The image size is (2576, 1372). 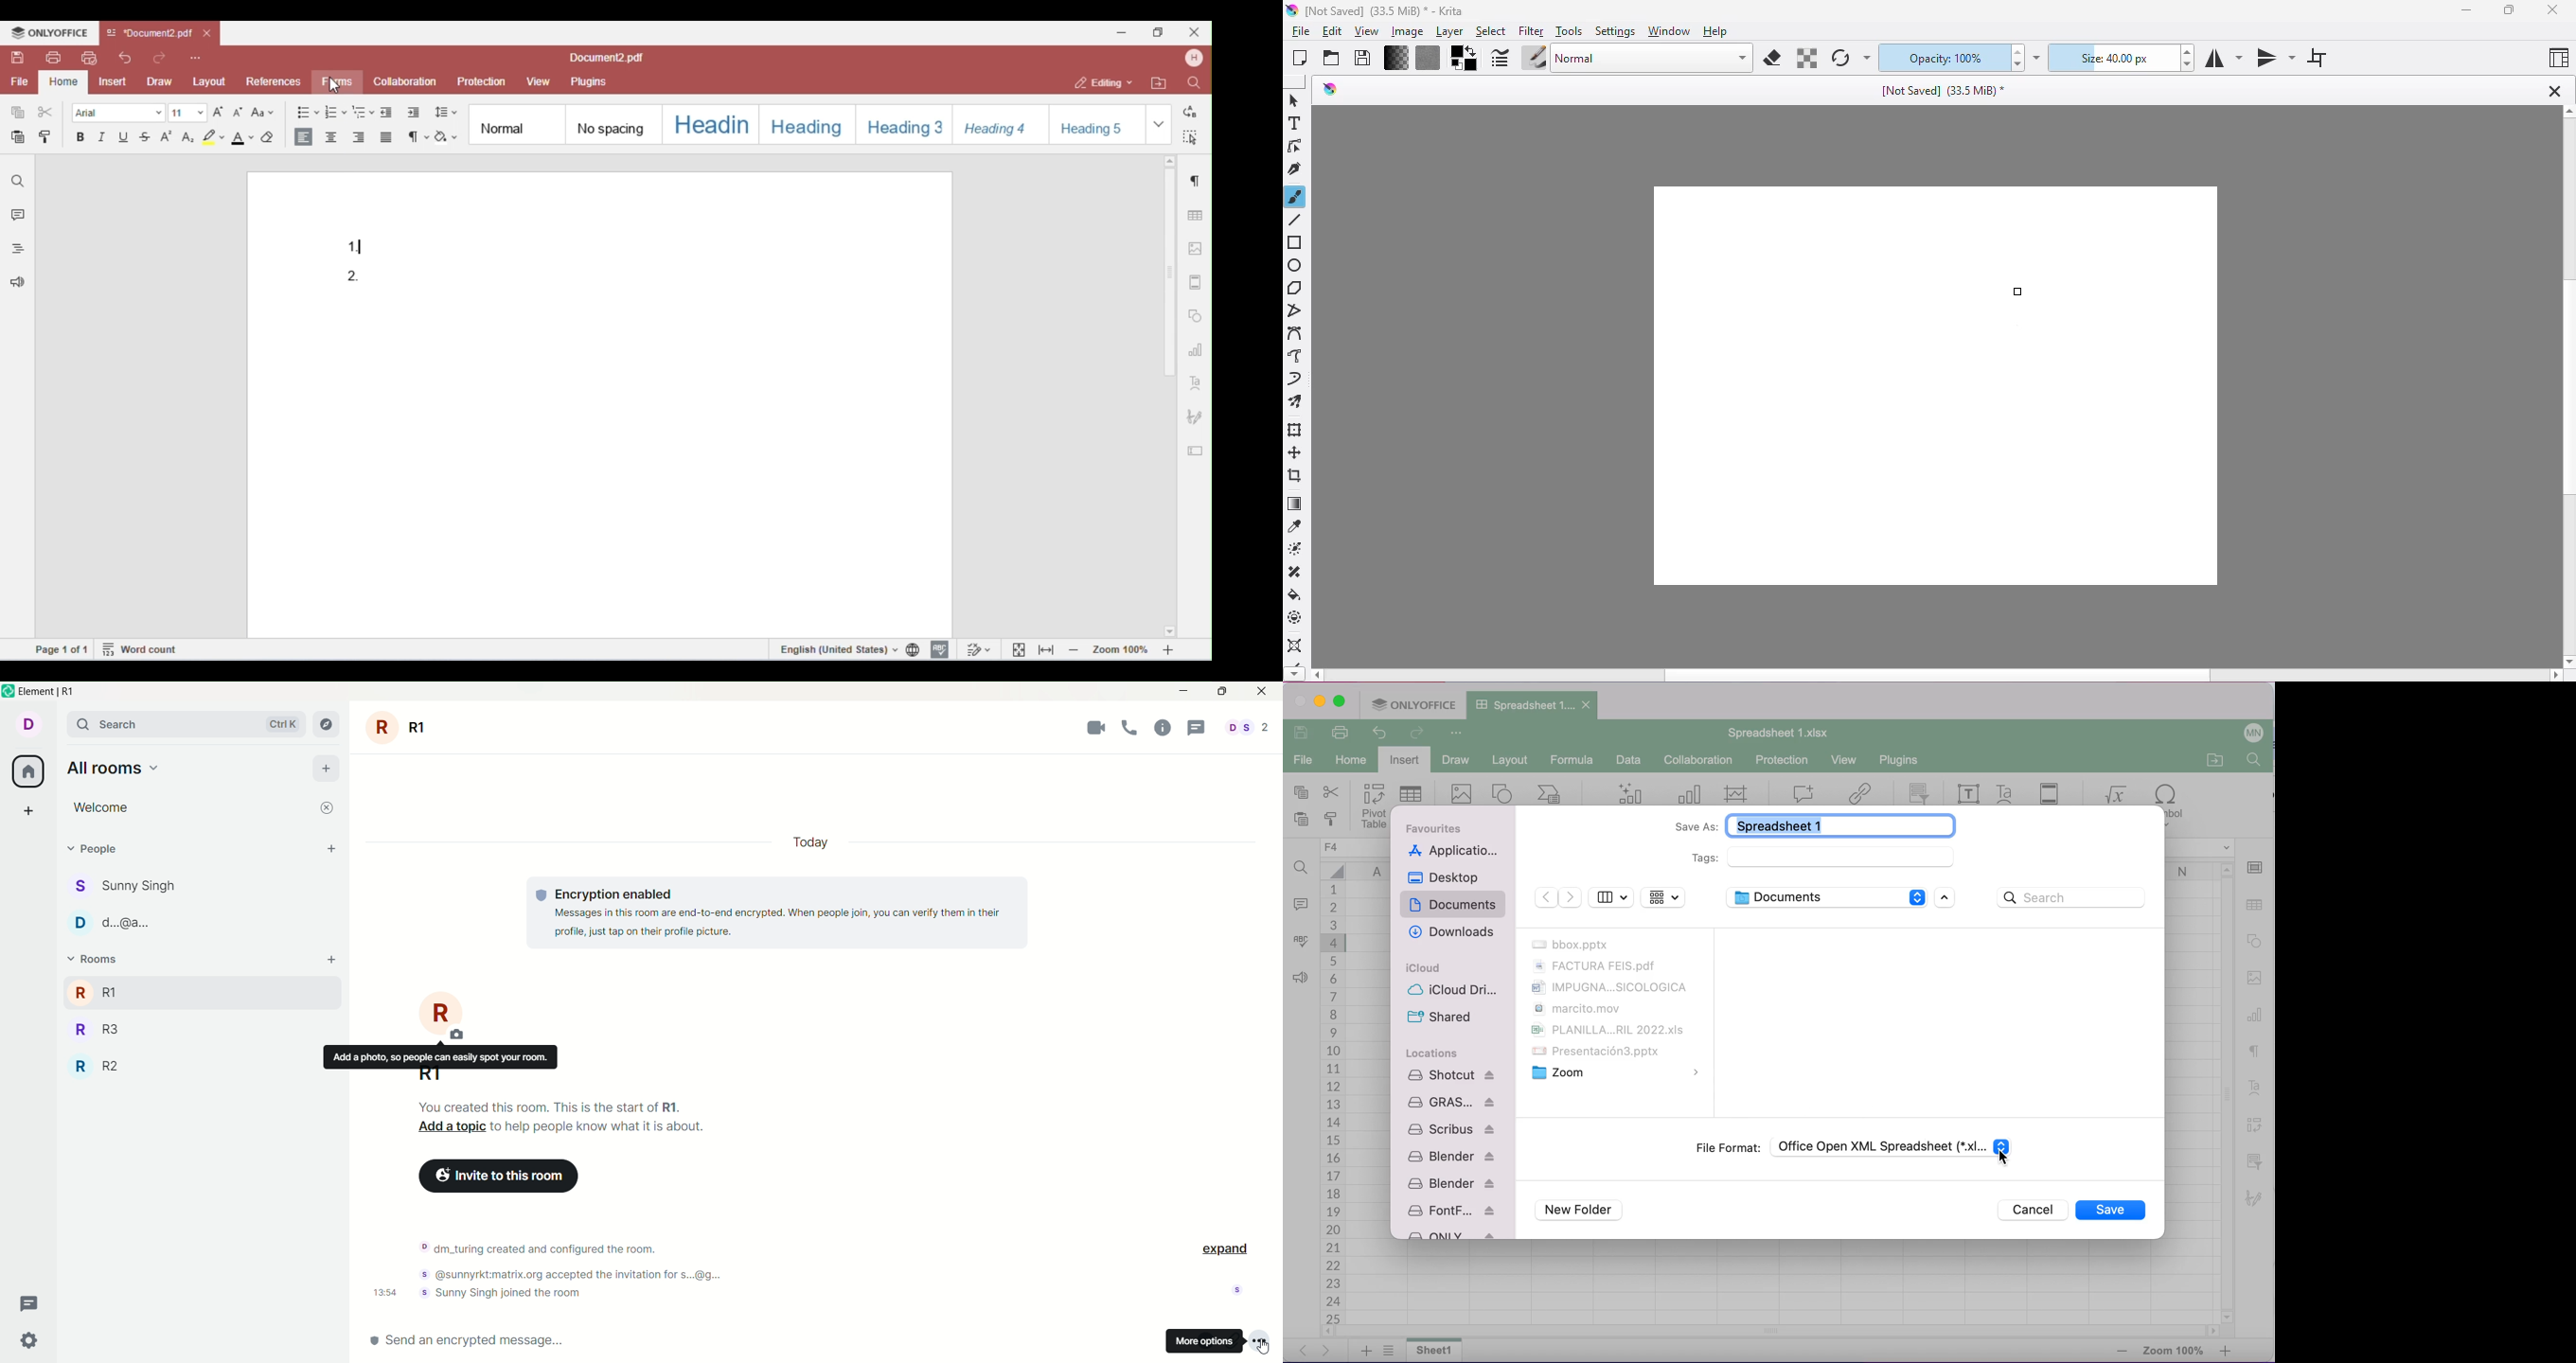 I want to click on tools, so click(x=1569, y=32).